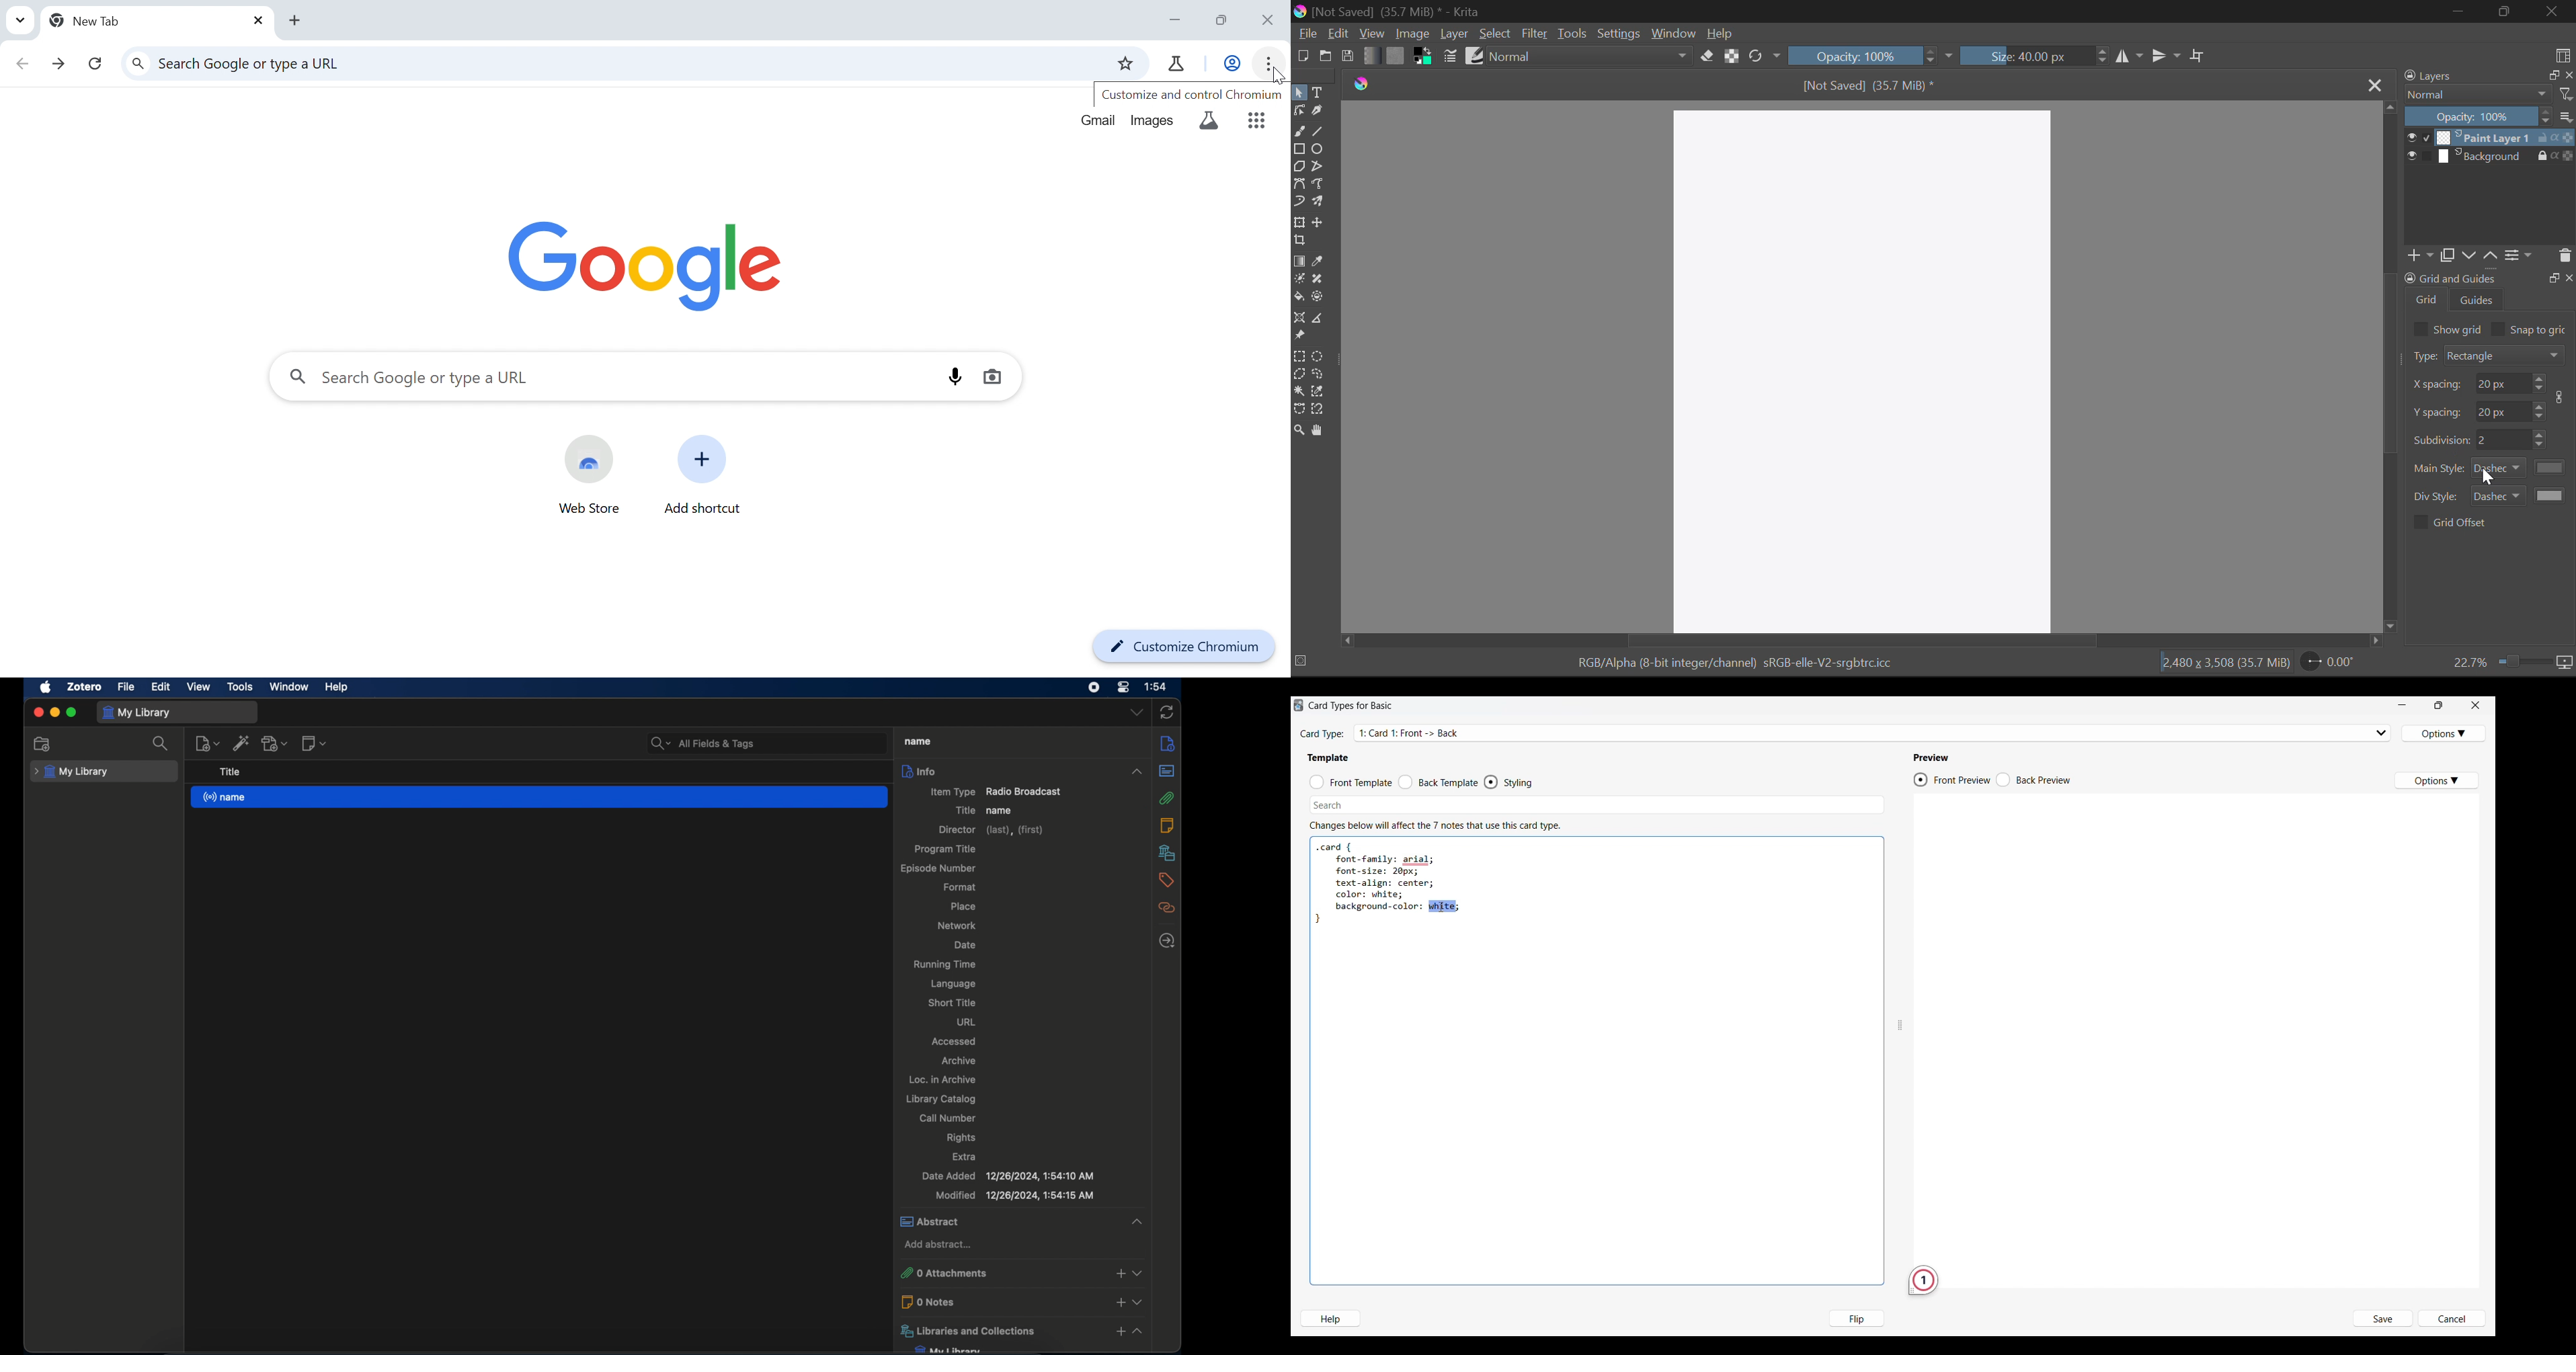 The width and height of the screenshot is (2576, 1372). What do you see at coordinates (2540, 410) in the screenshot?
I see `Increase or decrease` at bounding box center [2540, 410].